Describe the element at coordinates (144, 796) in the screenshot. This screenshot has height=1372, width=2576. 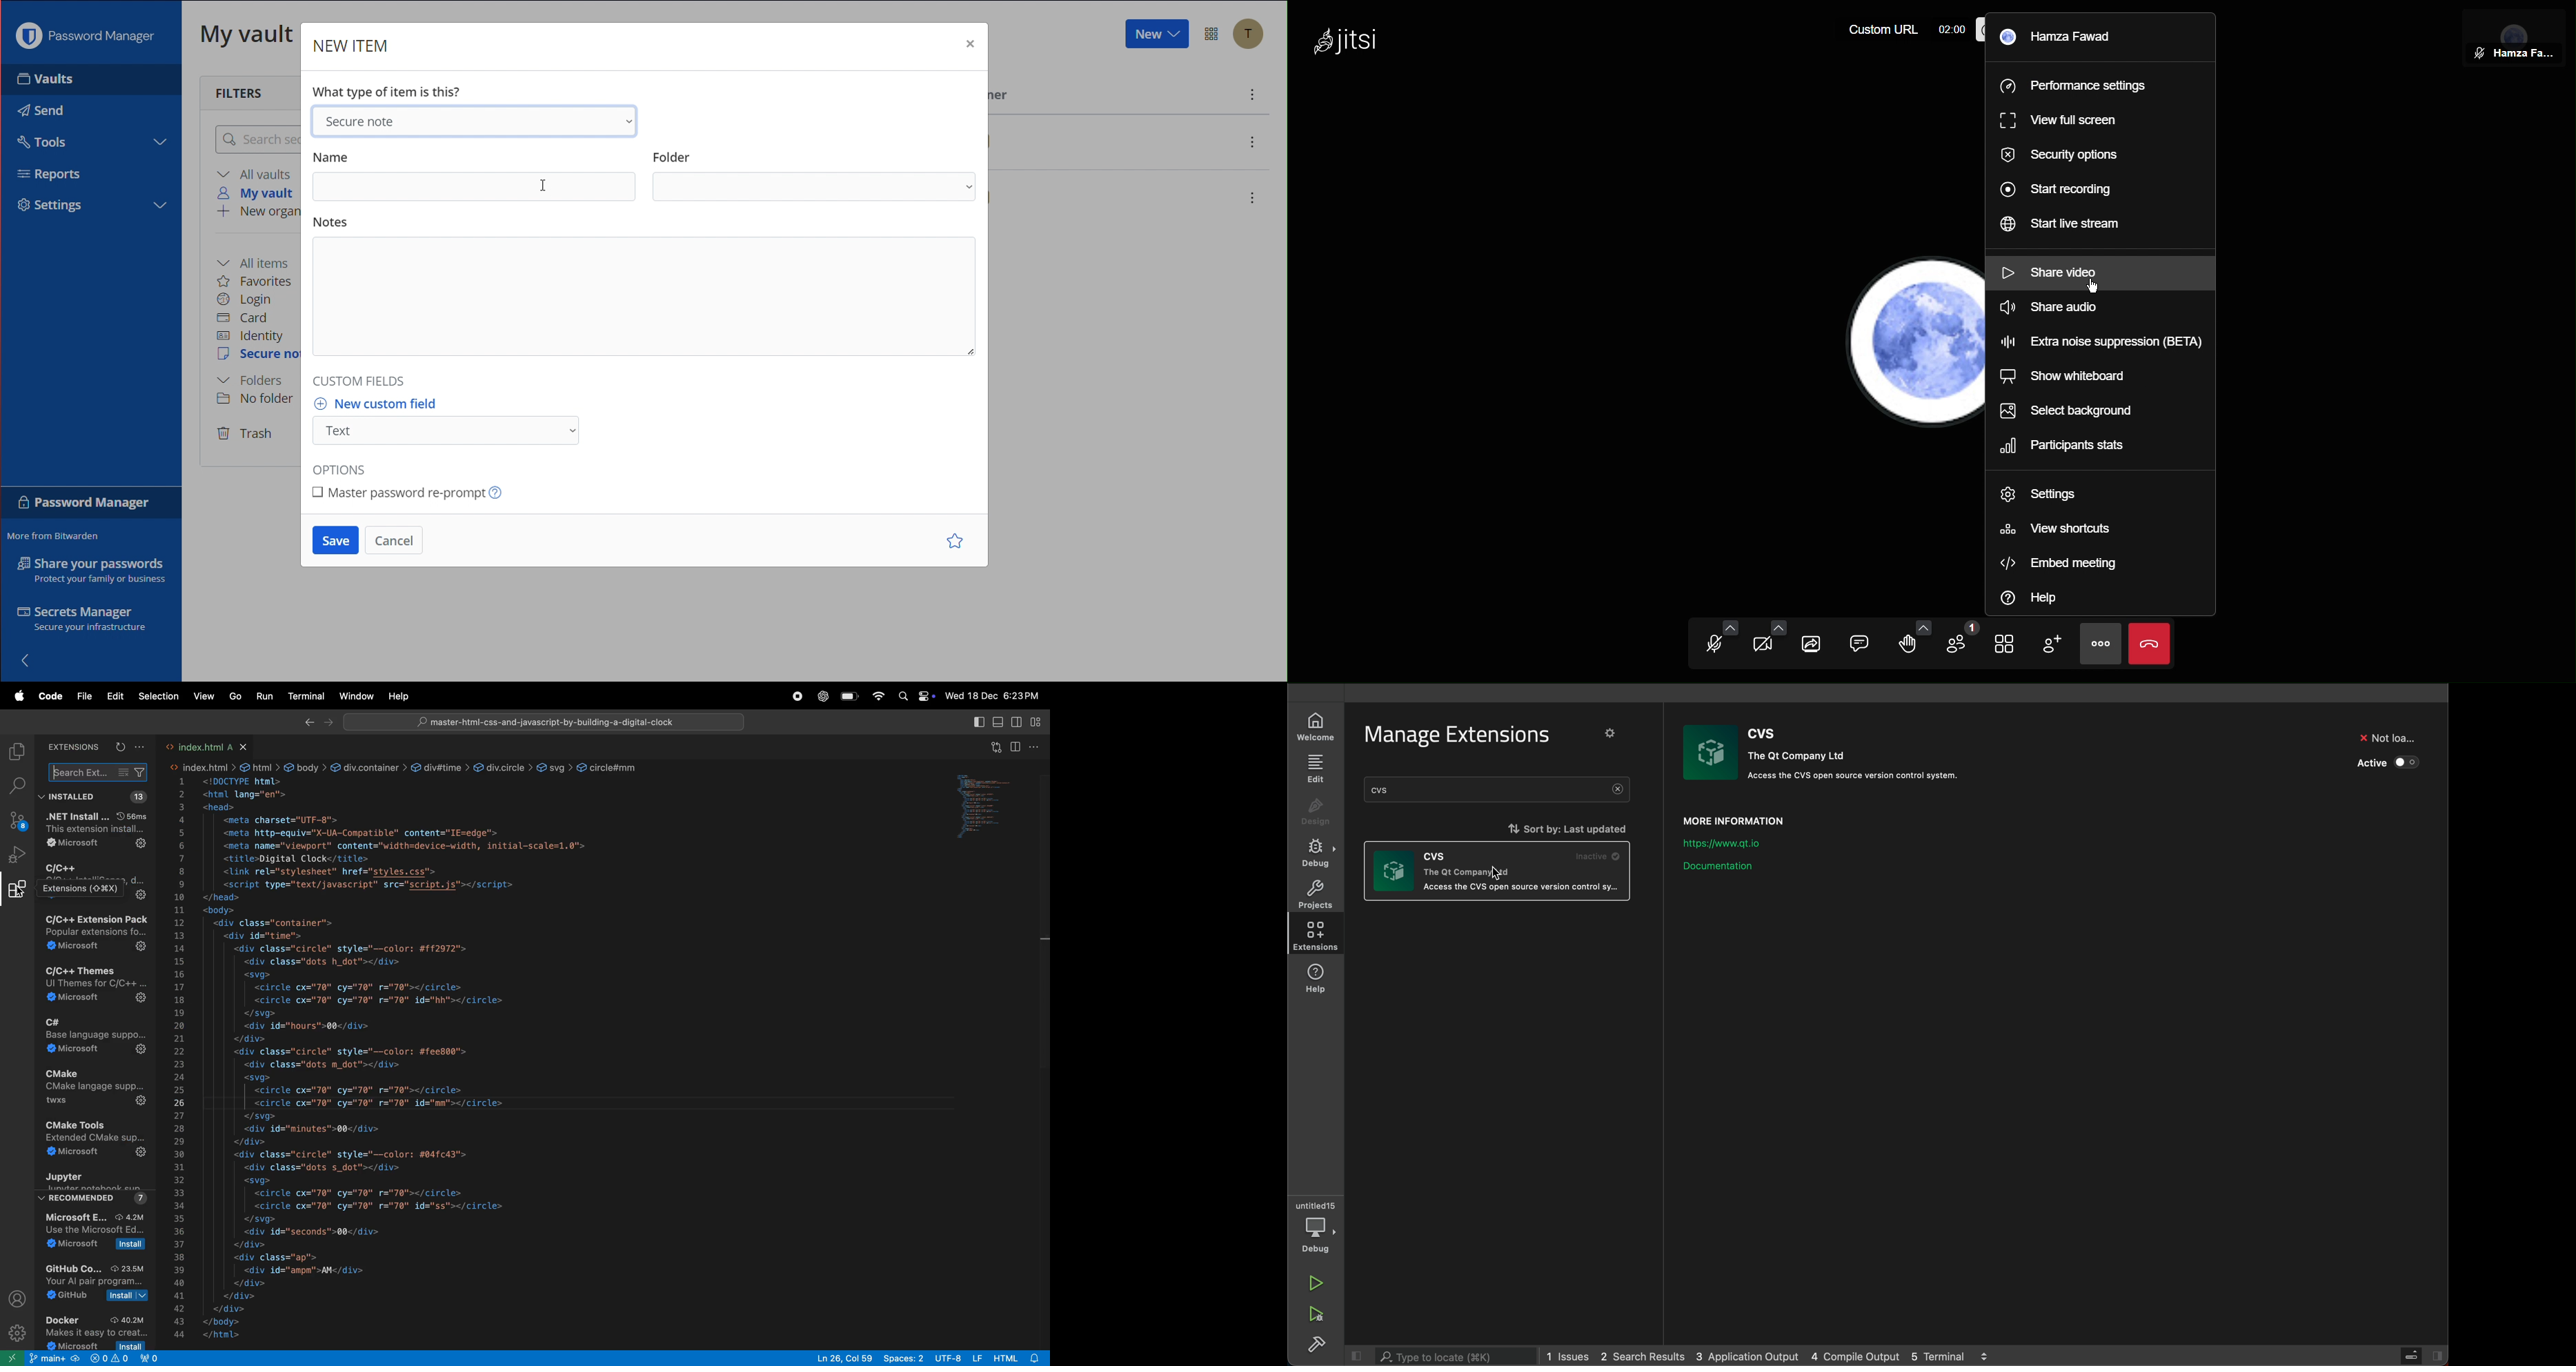
I see `13` at that location.